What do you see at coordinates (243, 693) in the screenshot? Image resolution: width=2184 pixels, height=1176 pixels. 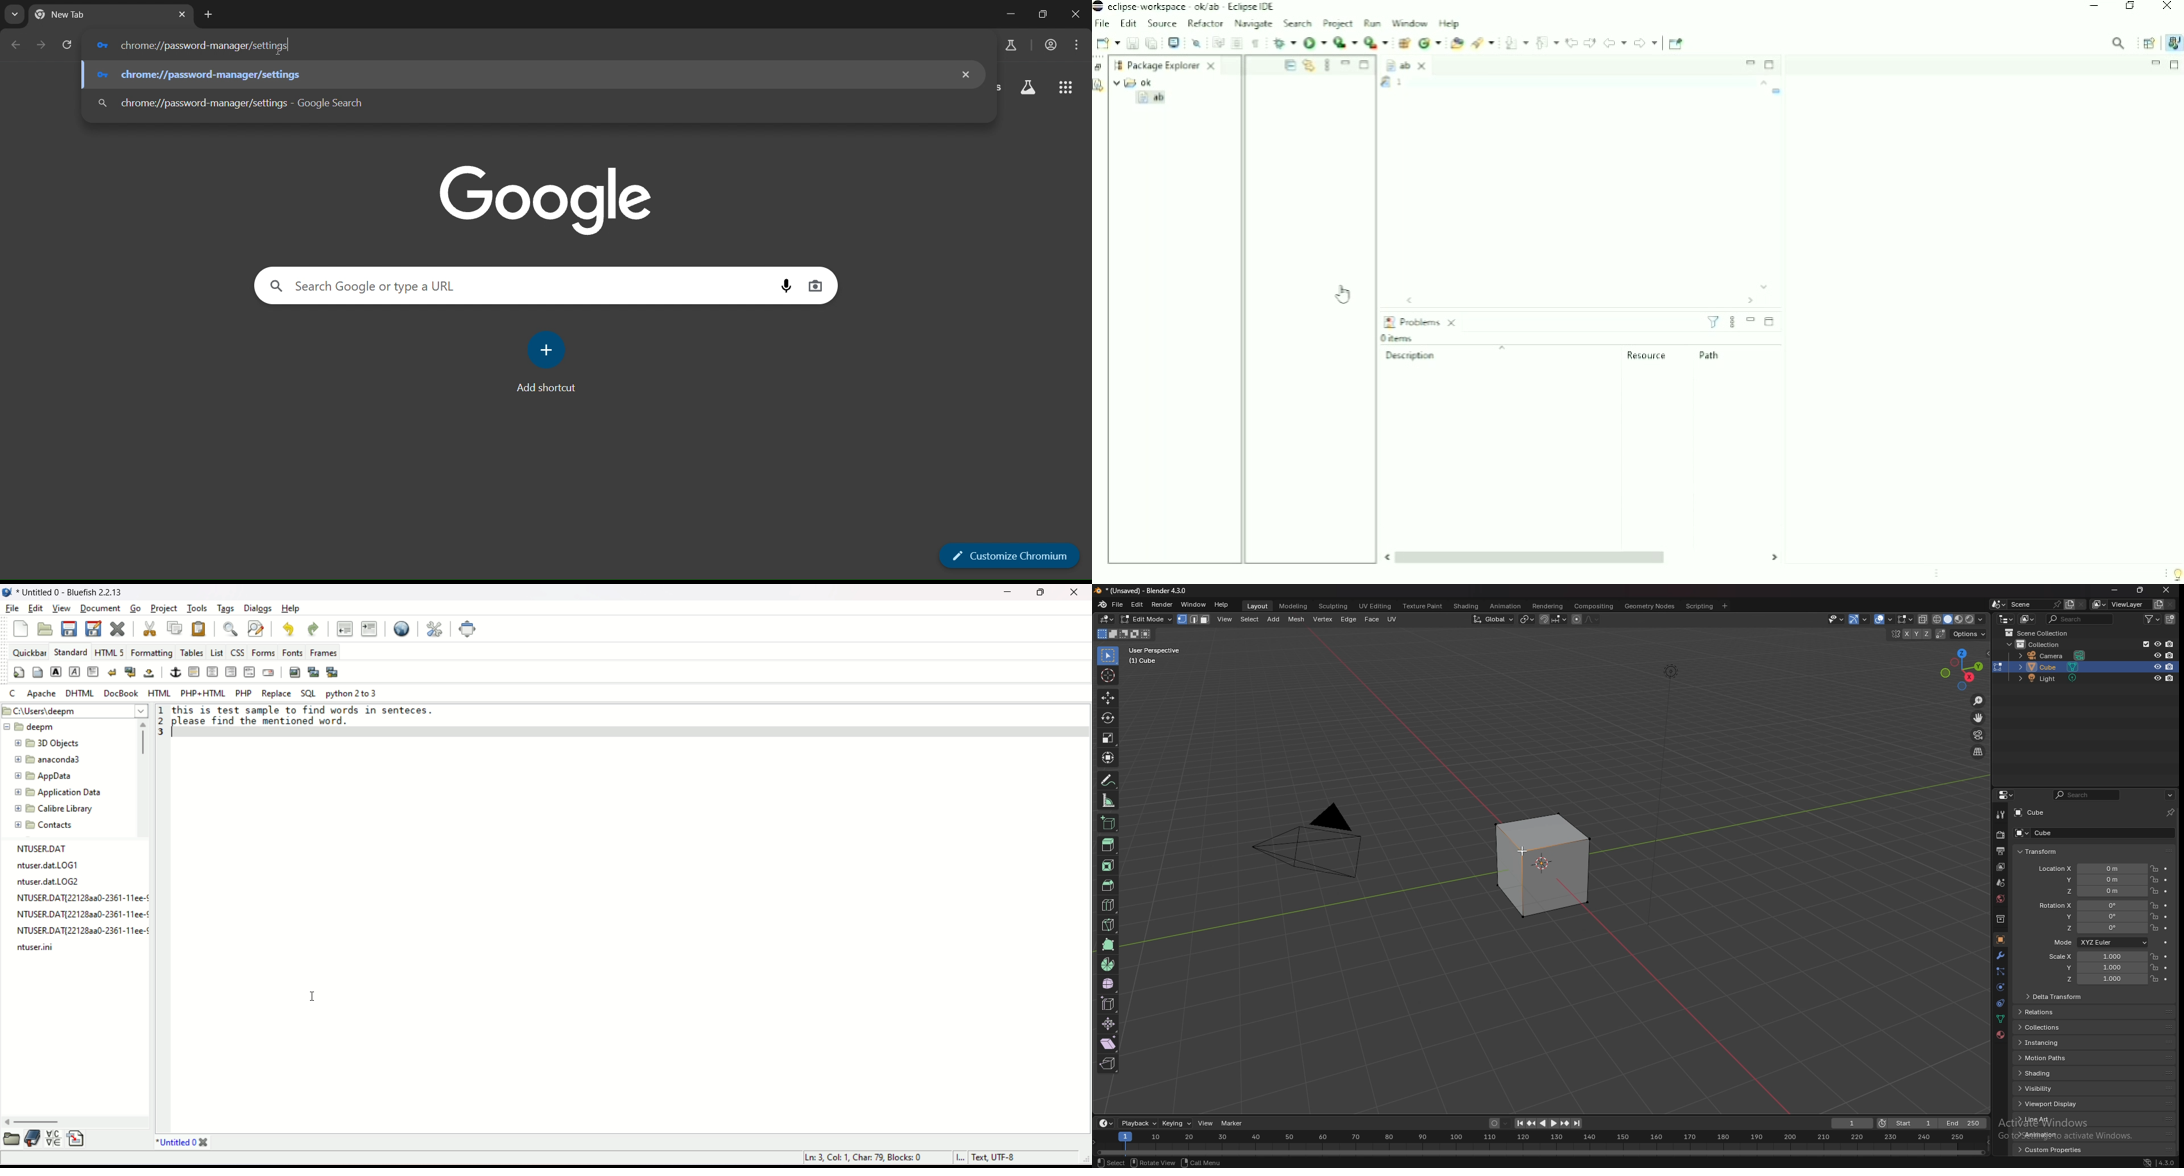 I see `PHP` at bounding box center [243, 693].